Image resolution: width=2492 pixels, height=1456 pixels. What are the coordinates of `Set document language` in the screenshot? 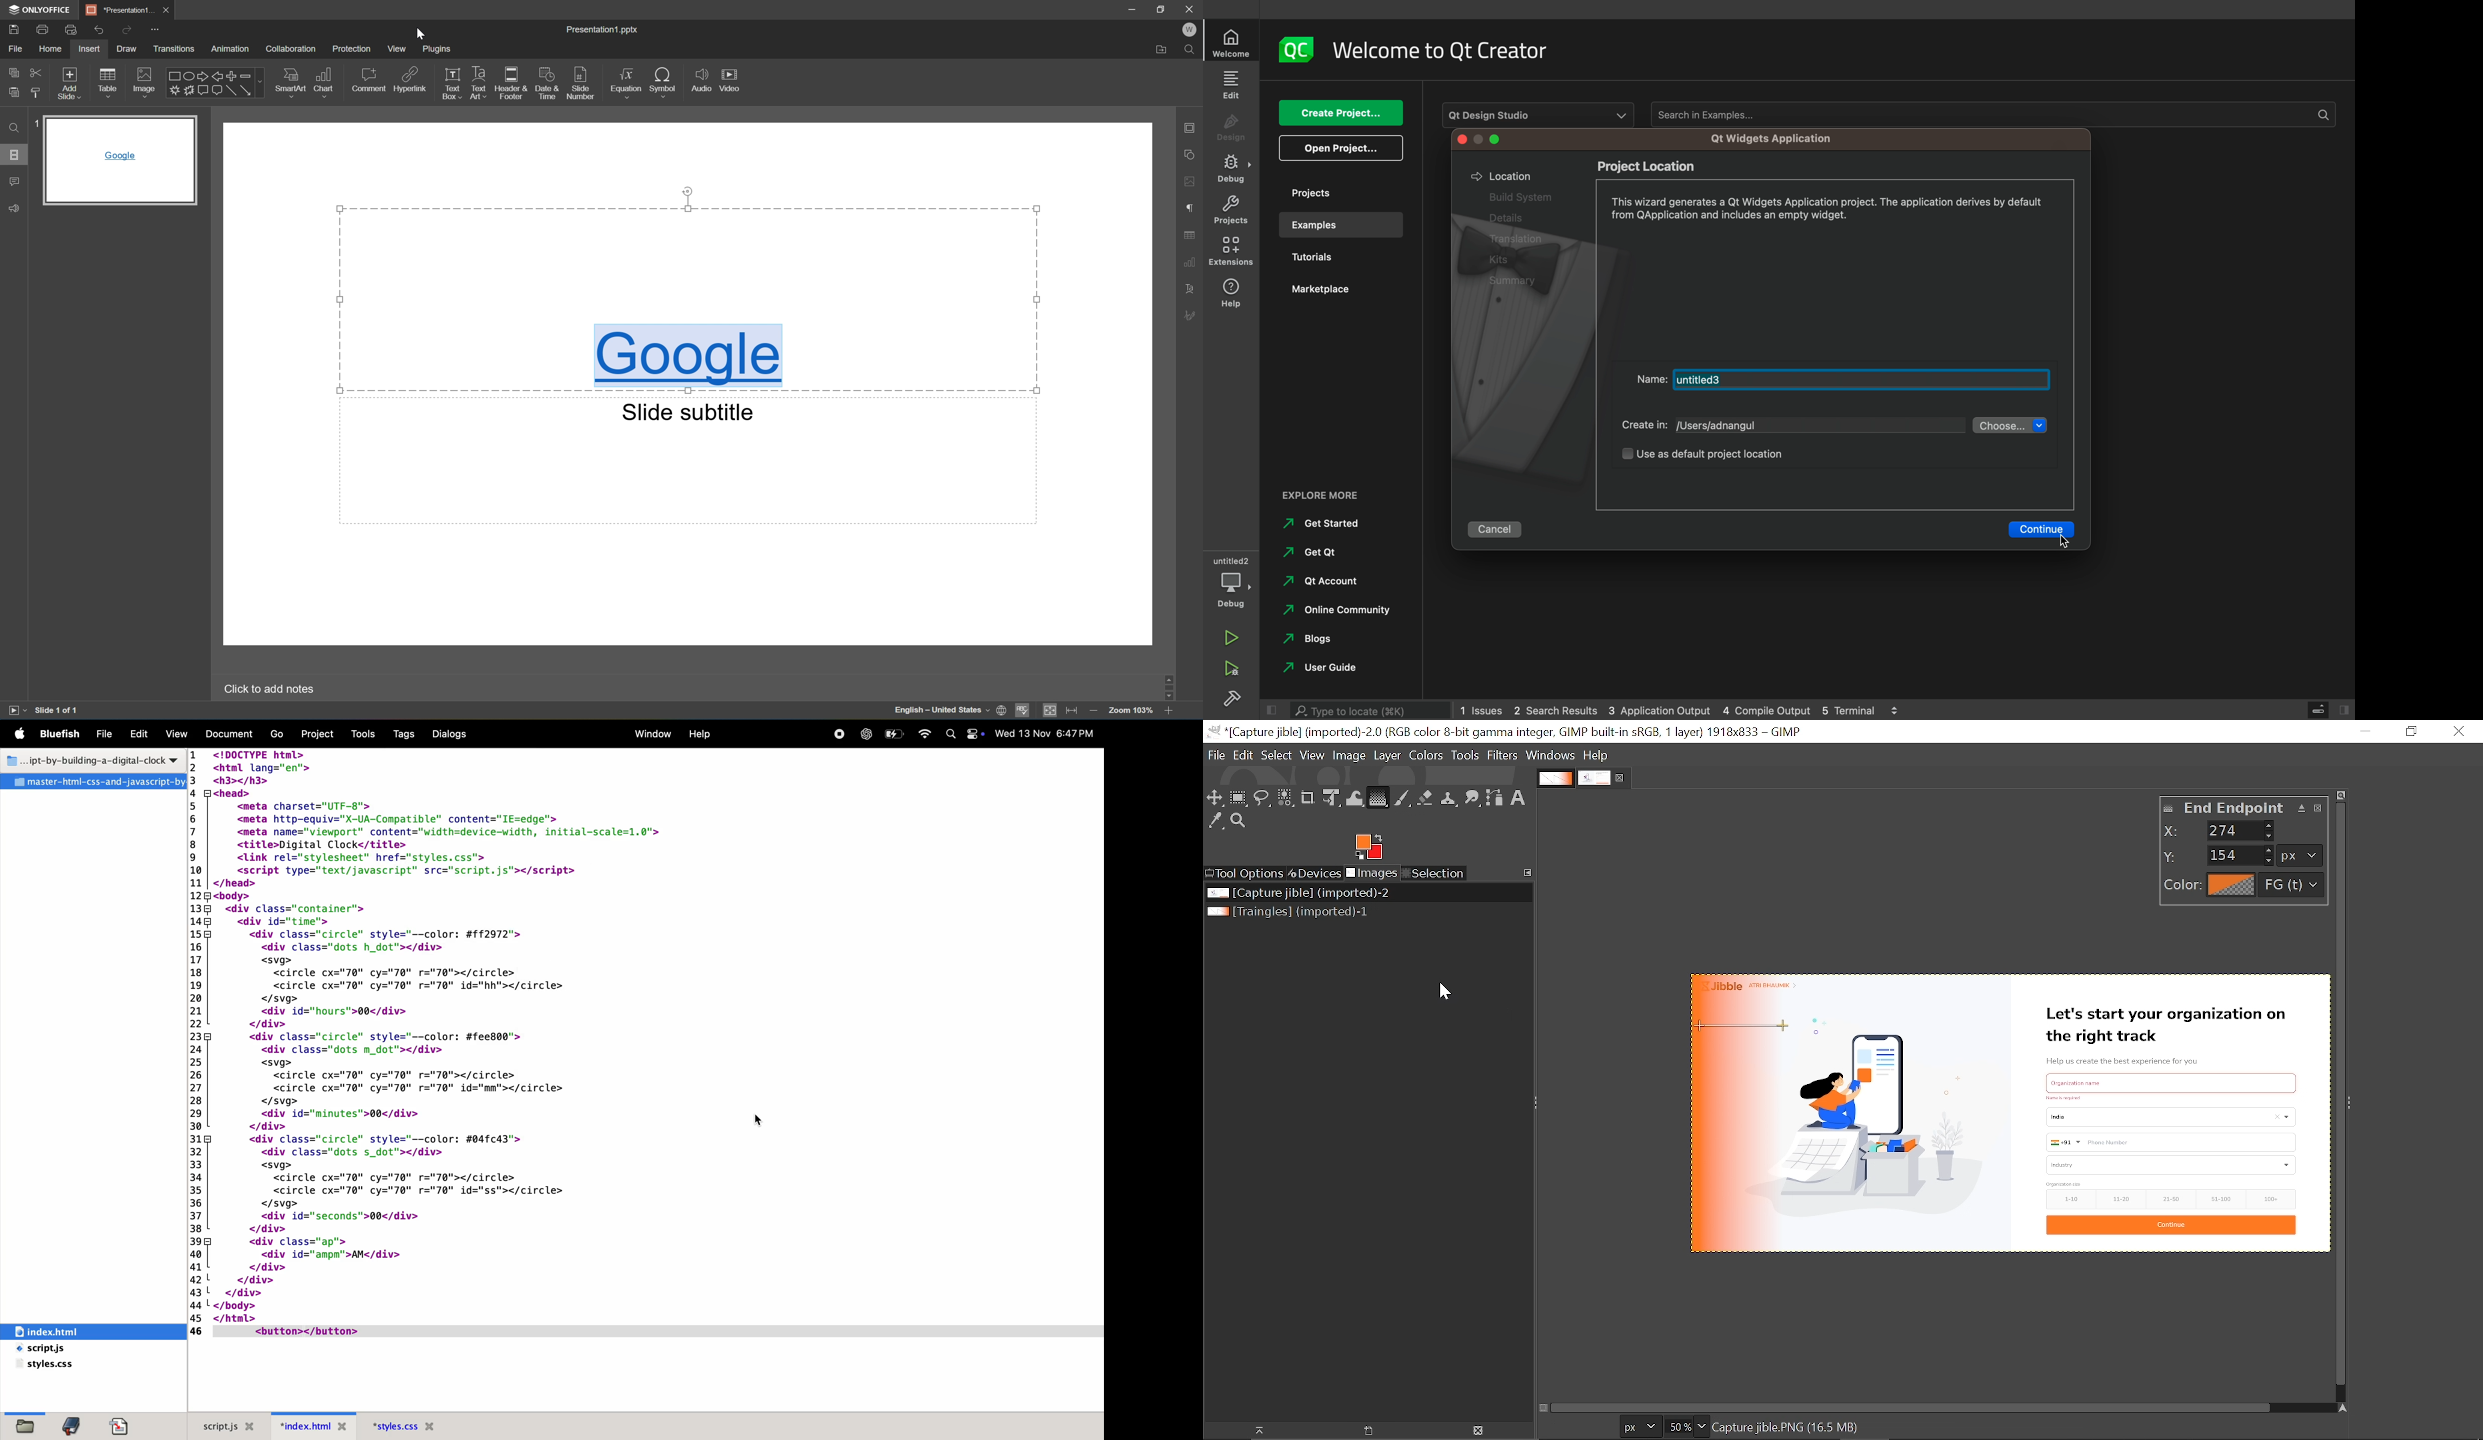 It's located at (1002, 711).